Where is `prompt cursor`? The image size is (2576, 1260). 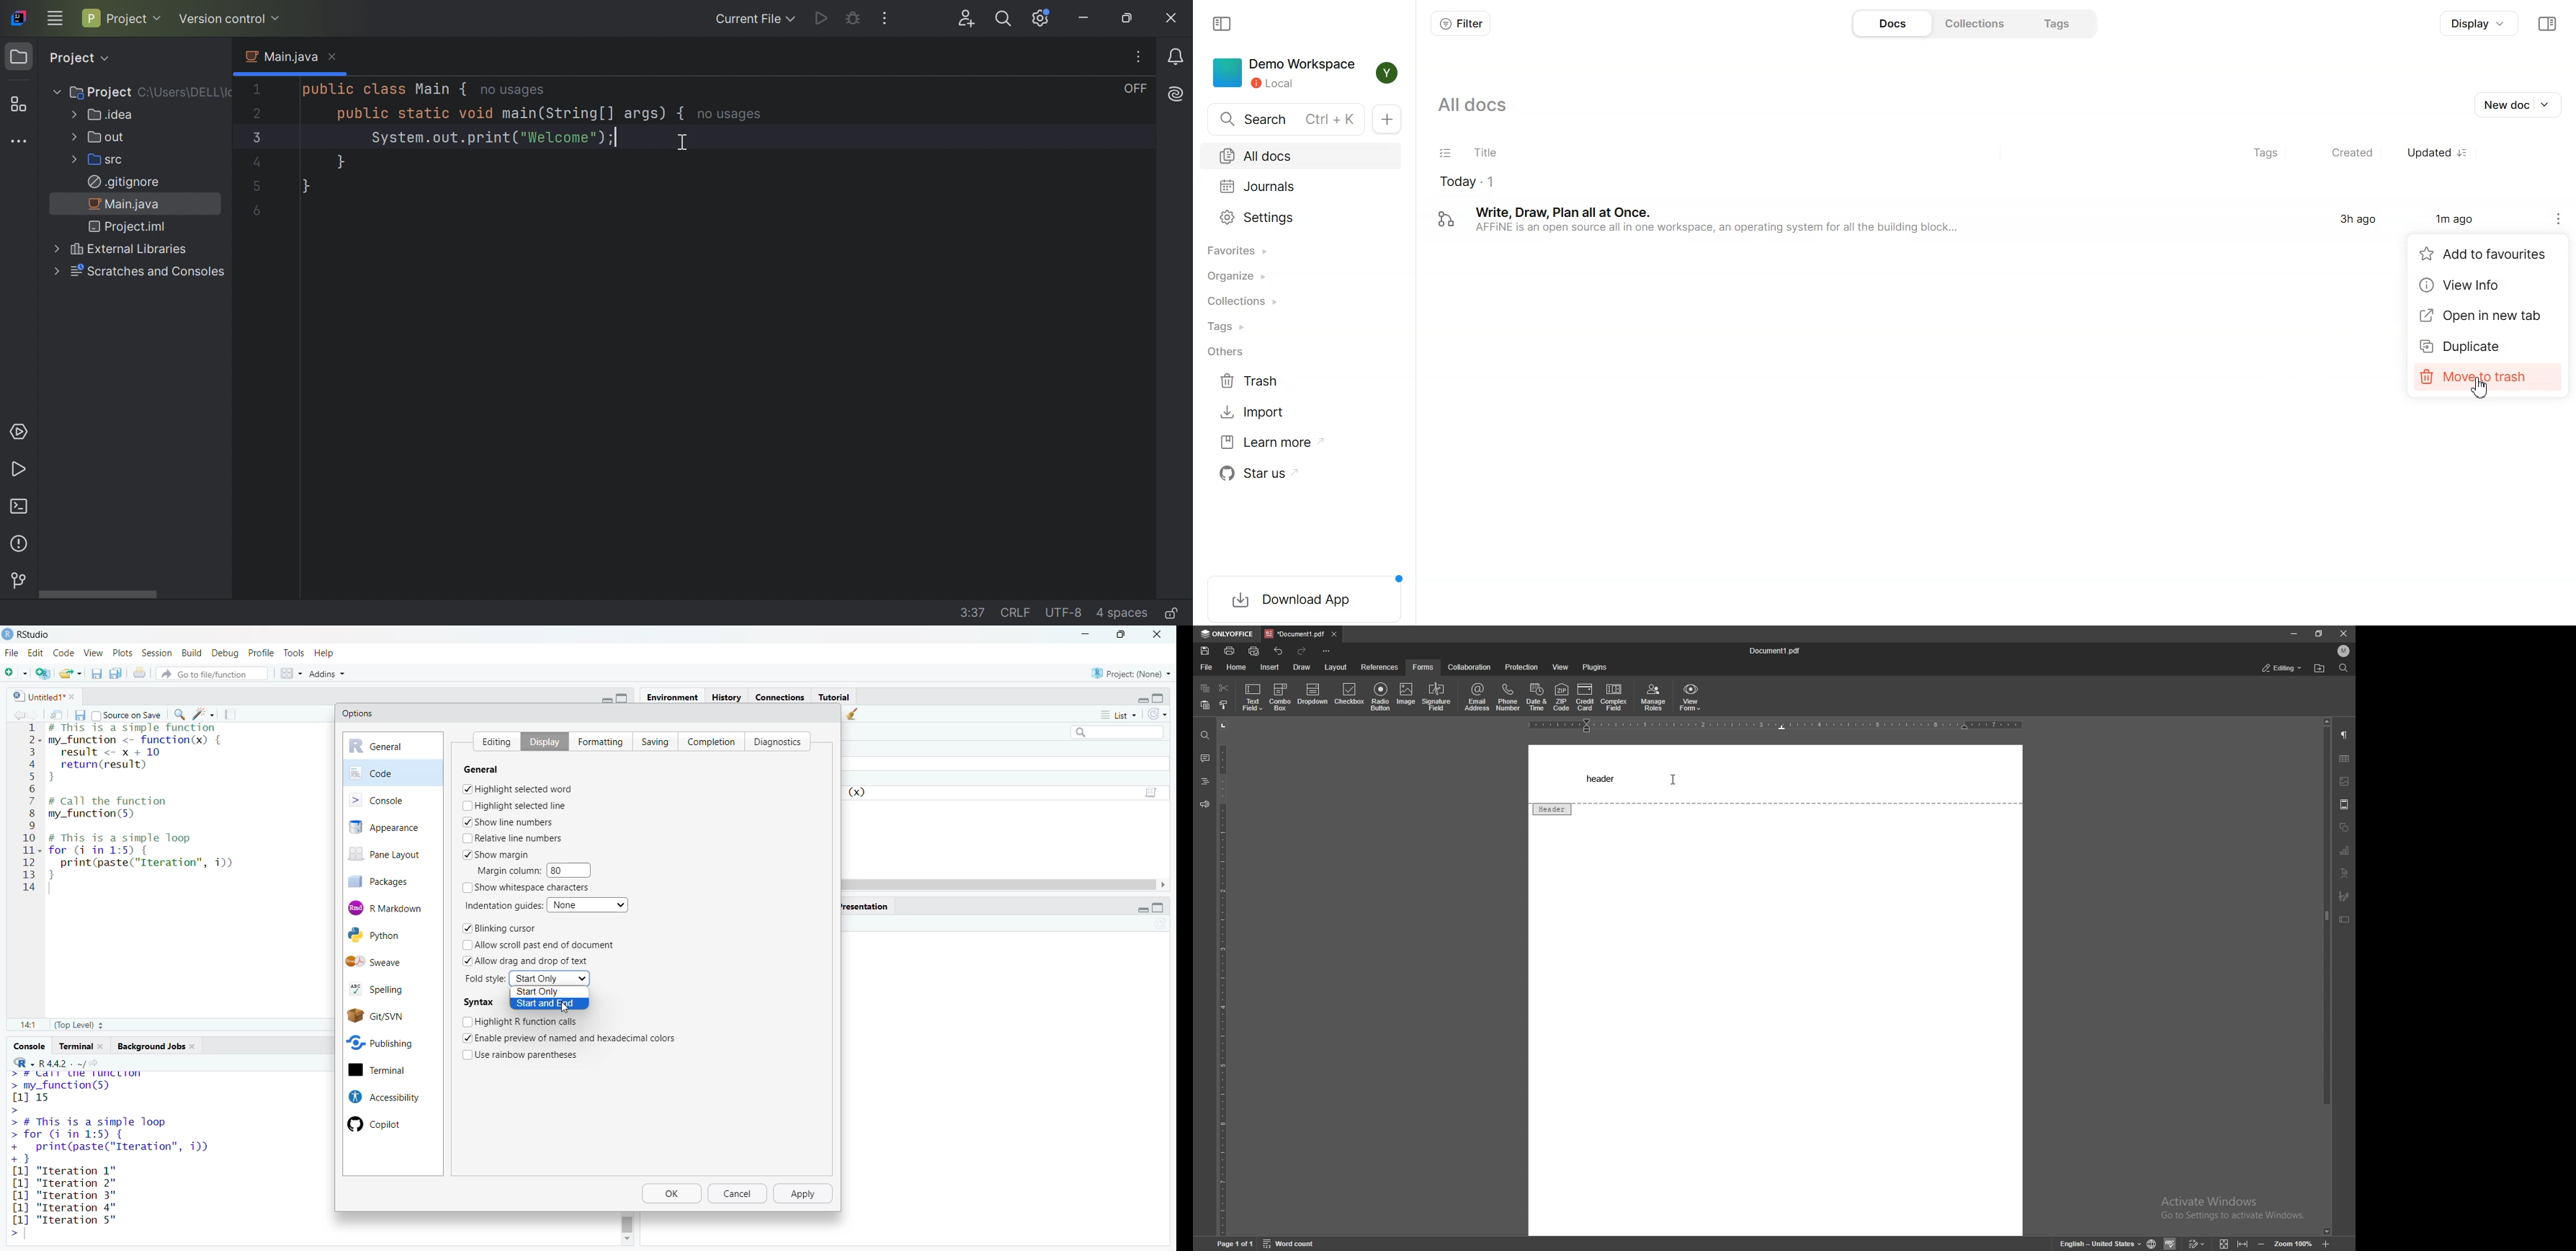
prompt cursor is located at coordinates (12, 1234).